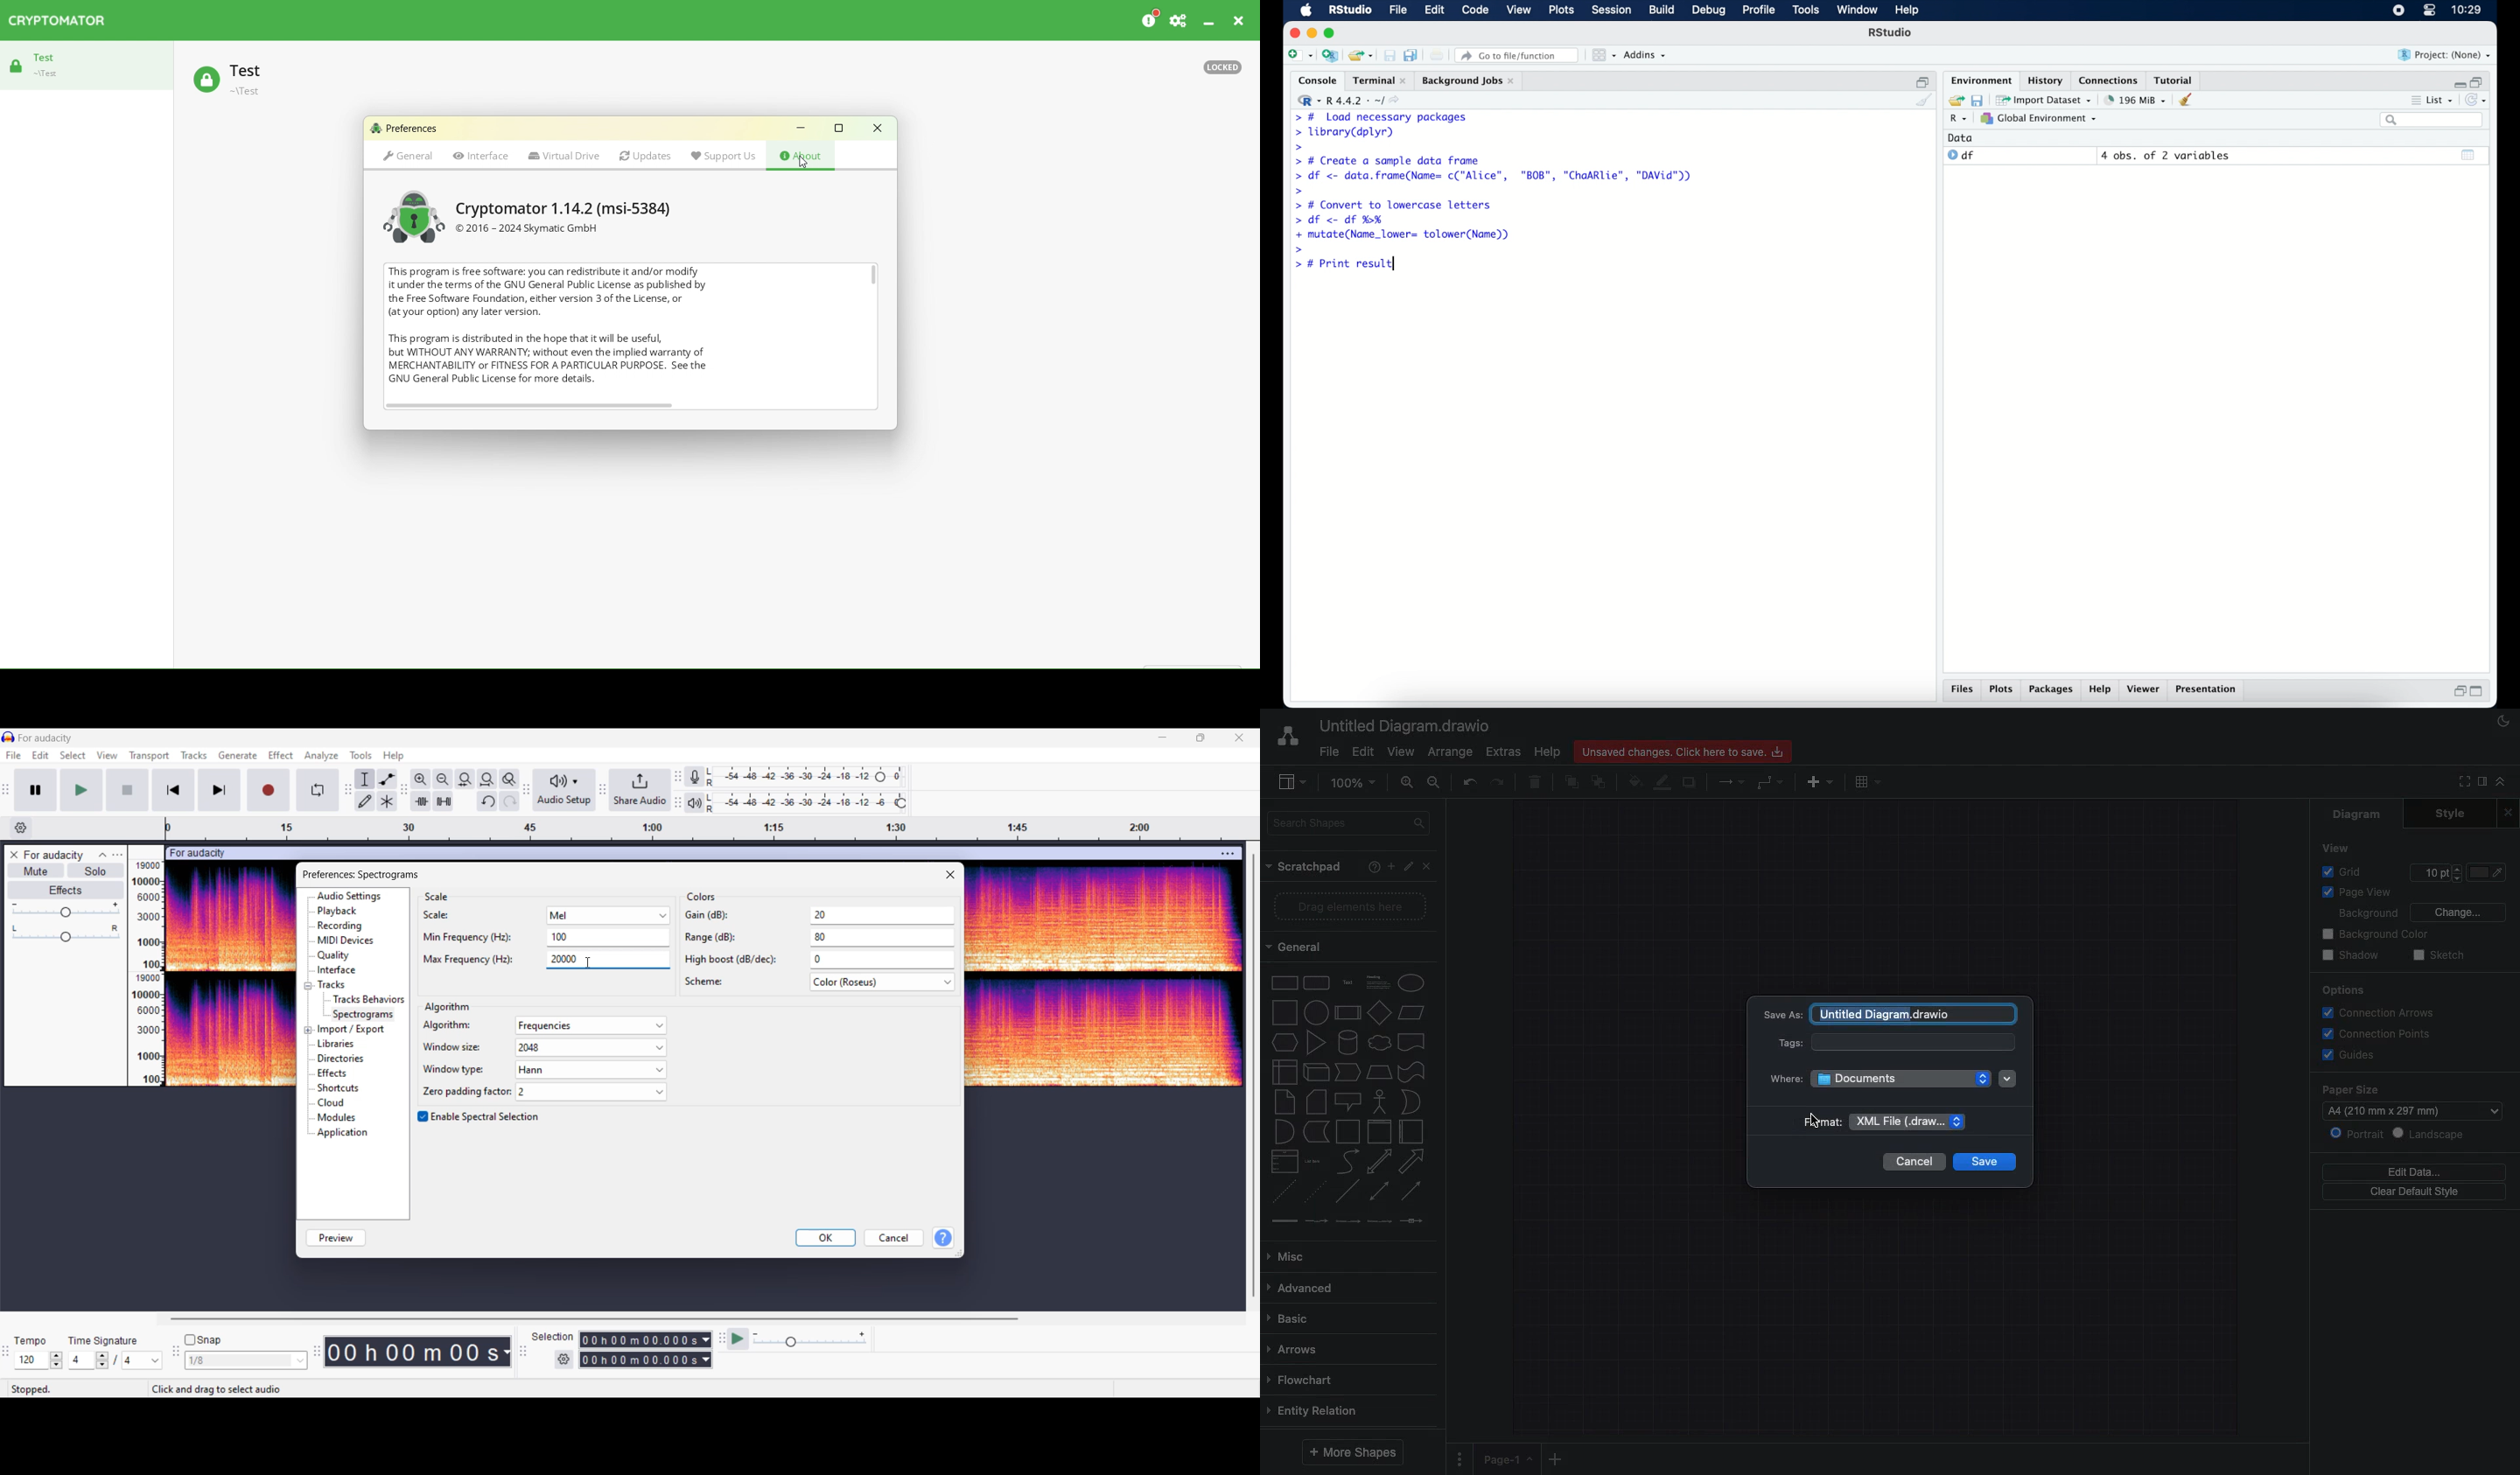 This screenshot has width=2520, height=1484. Describe the element at coordinates (2208, 690) in the screenshot. I see `presentation` at that location.